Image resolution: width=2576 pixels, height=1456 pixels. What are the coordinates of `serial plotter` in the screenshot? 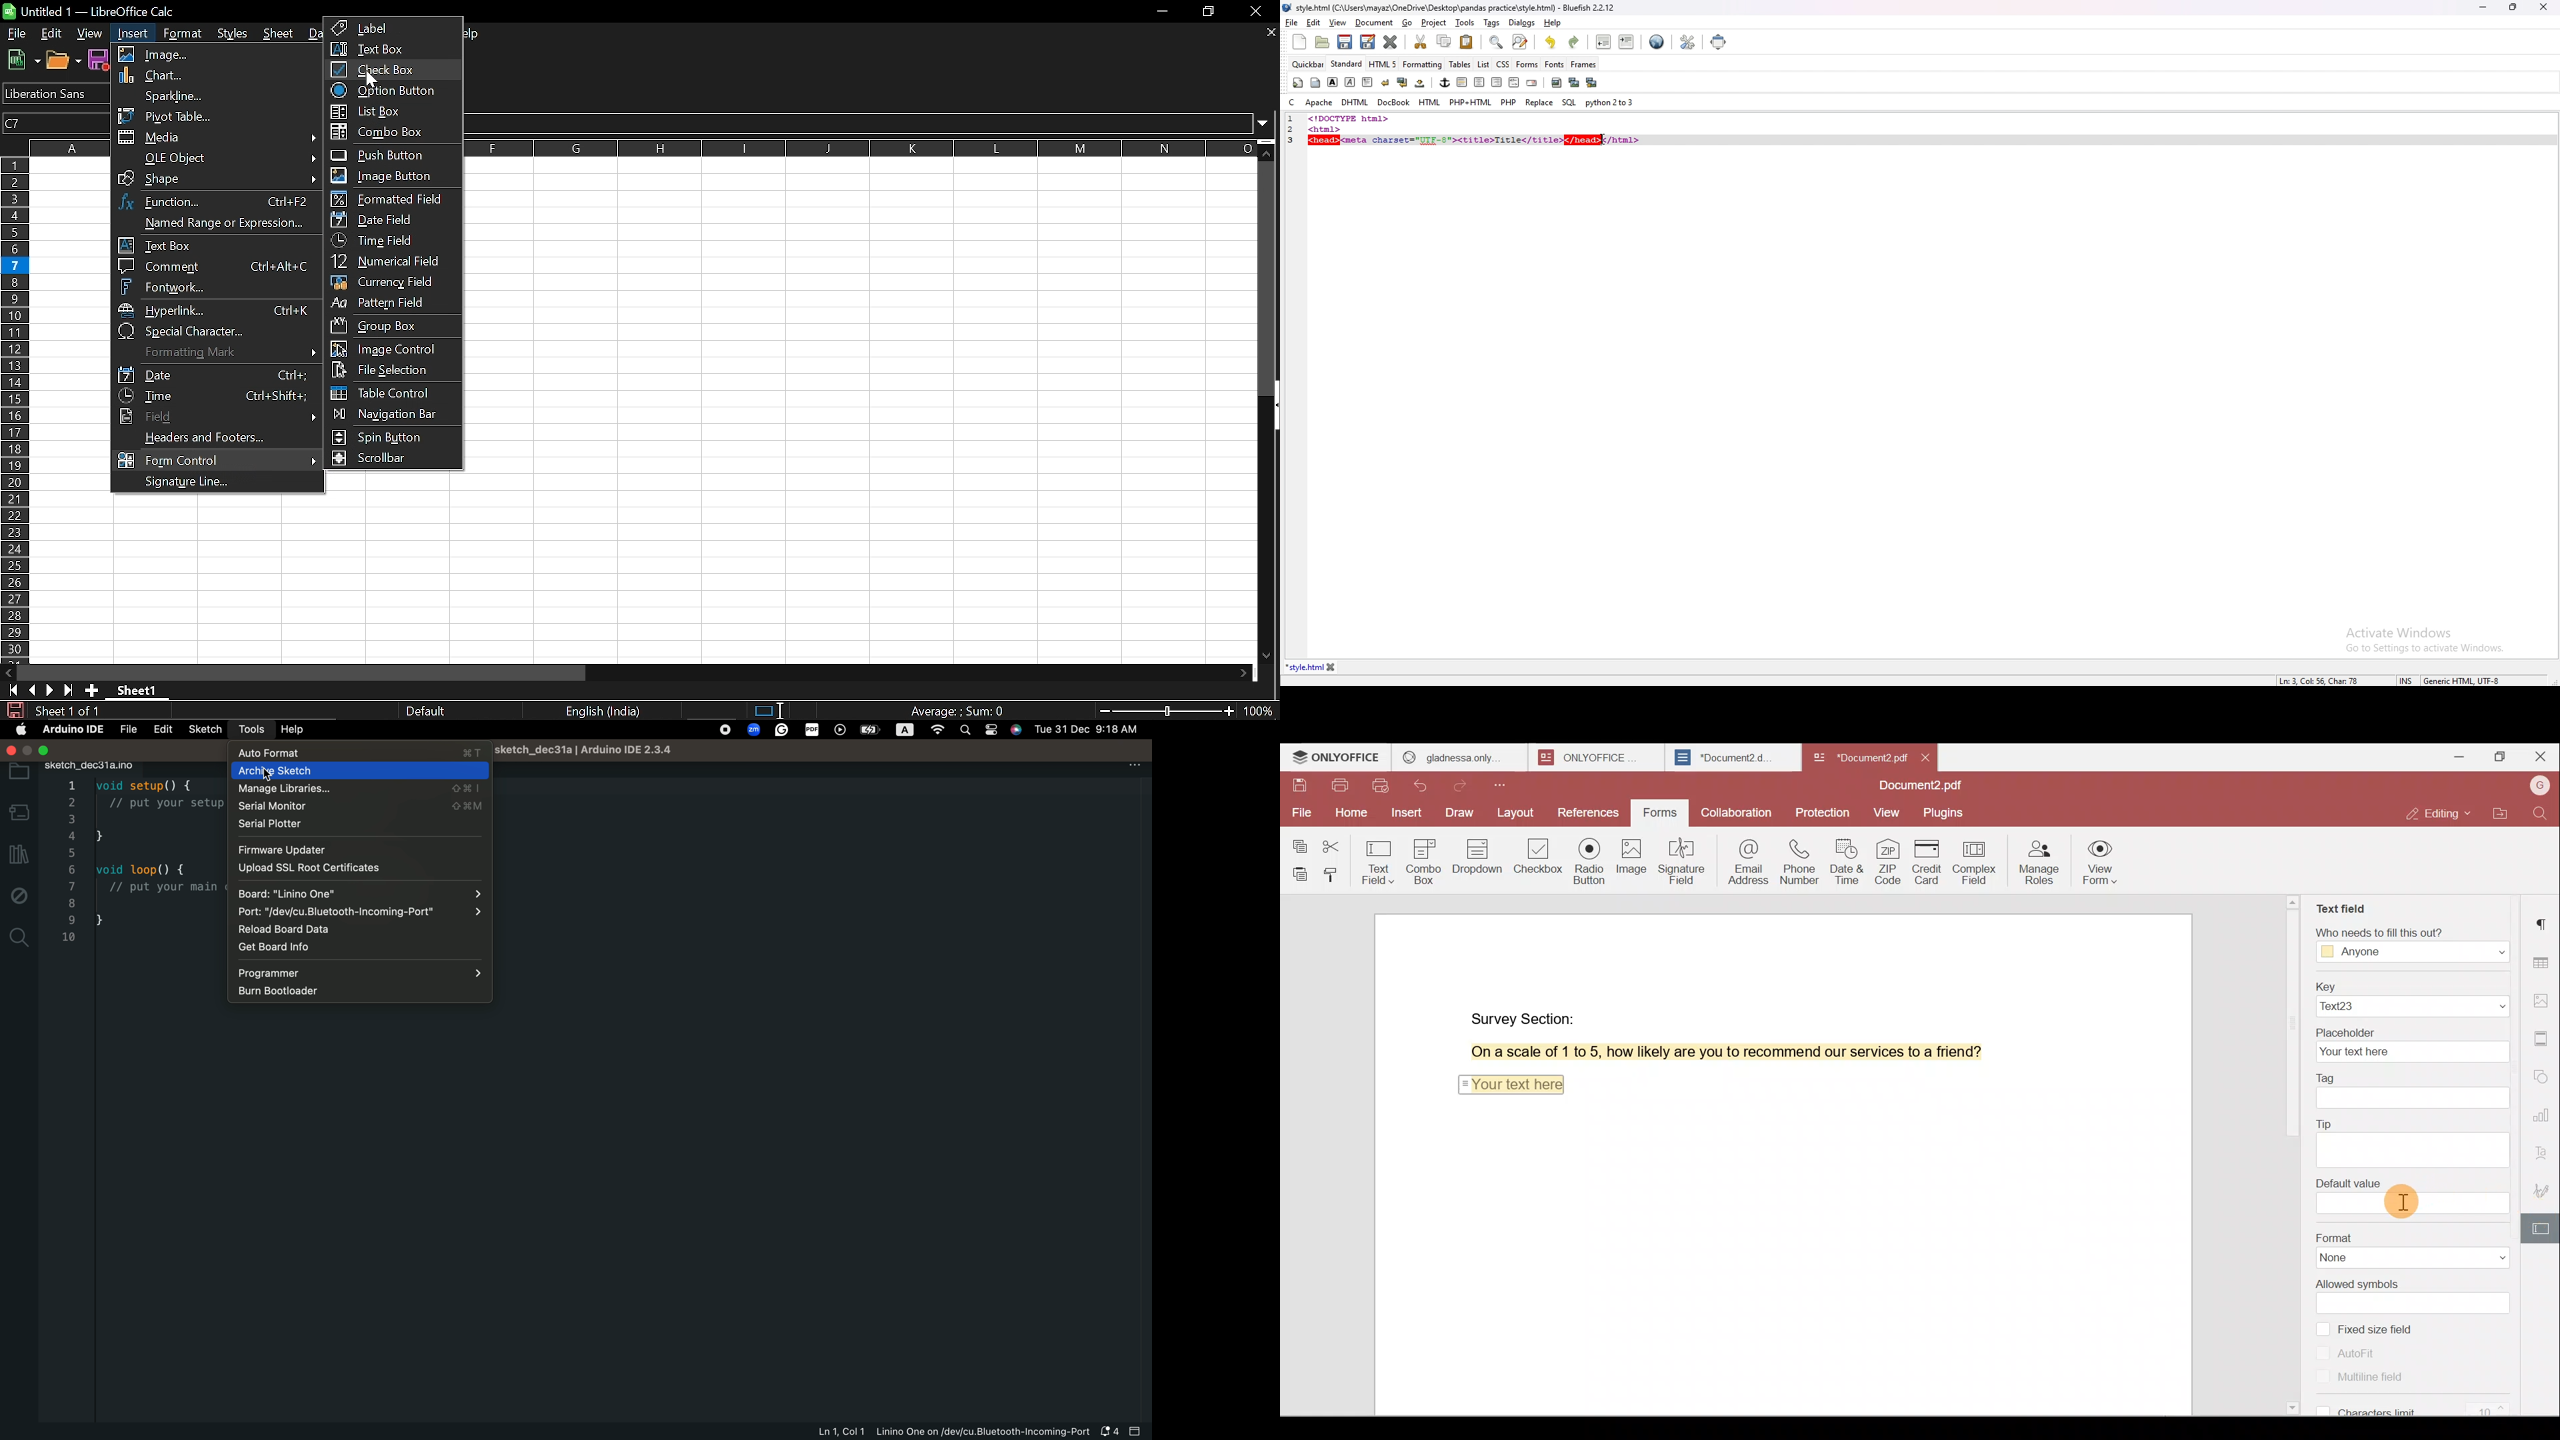 It's located at (357, 825).